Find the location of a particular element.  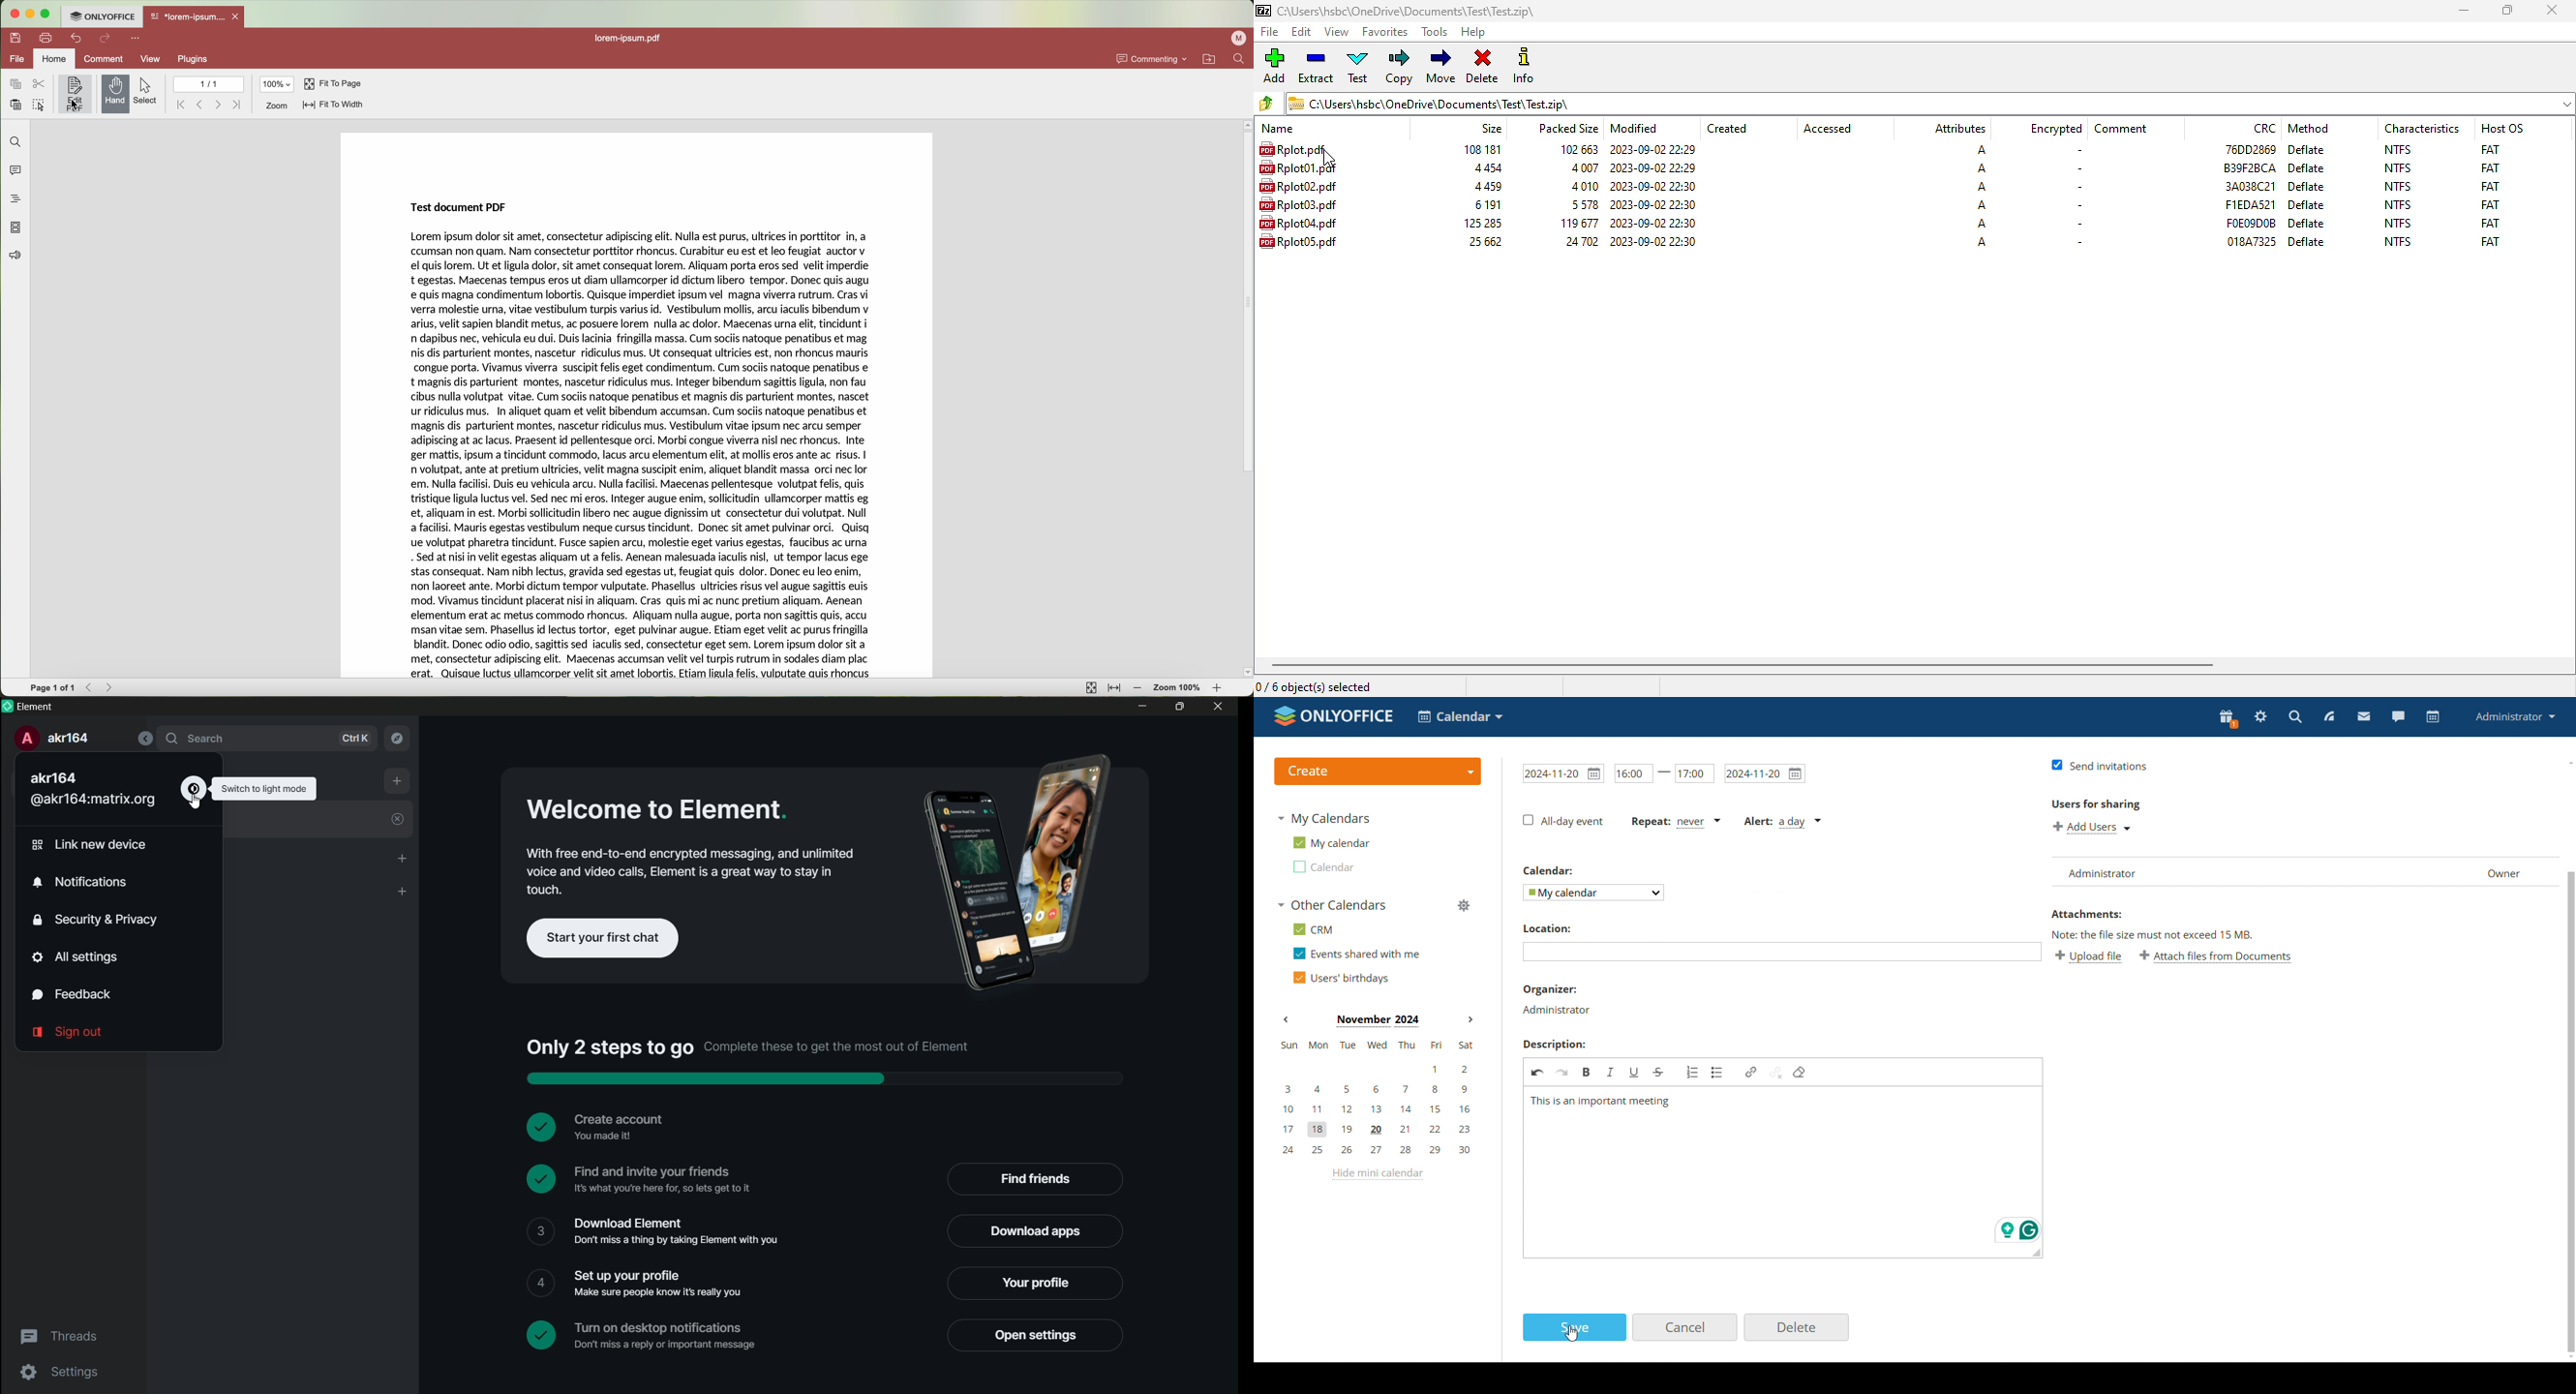

headings is located at coordinates (15, 199).